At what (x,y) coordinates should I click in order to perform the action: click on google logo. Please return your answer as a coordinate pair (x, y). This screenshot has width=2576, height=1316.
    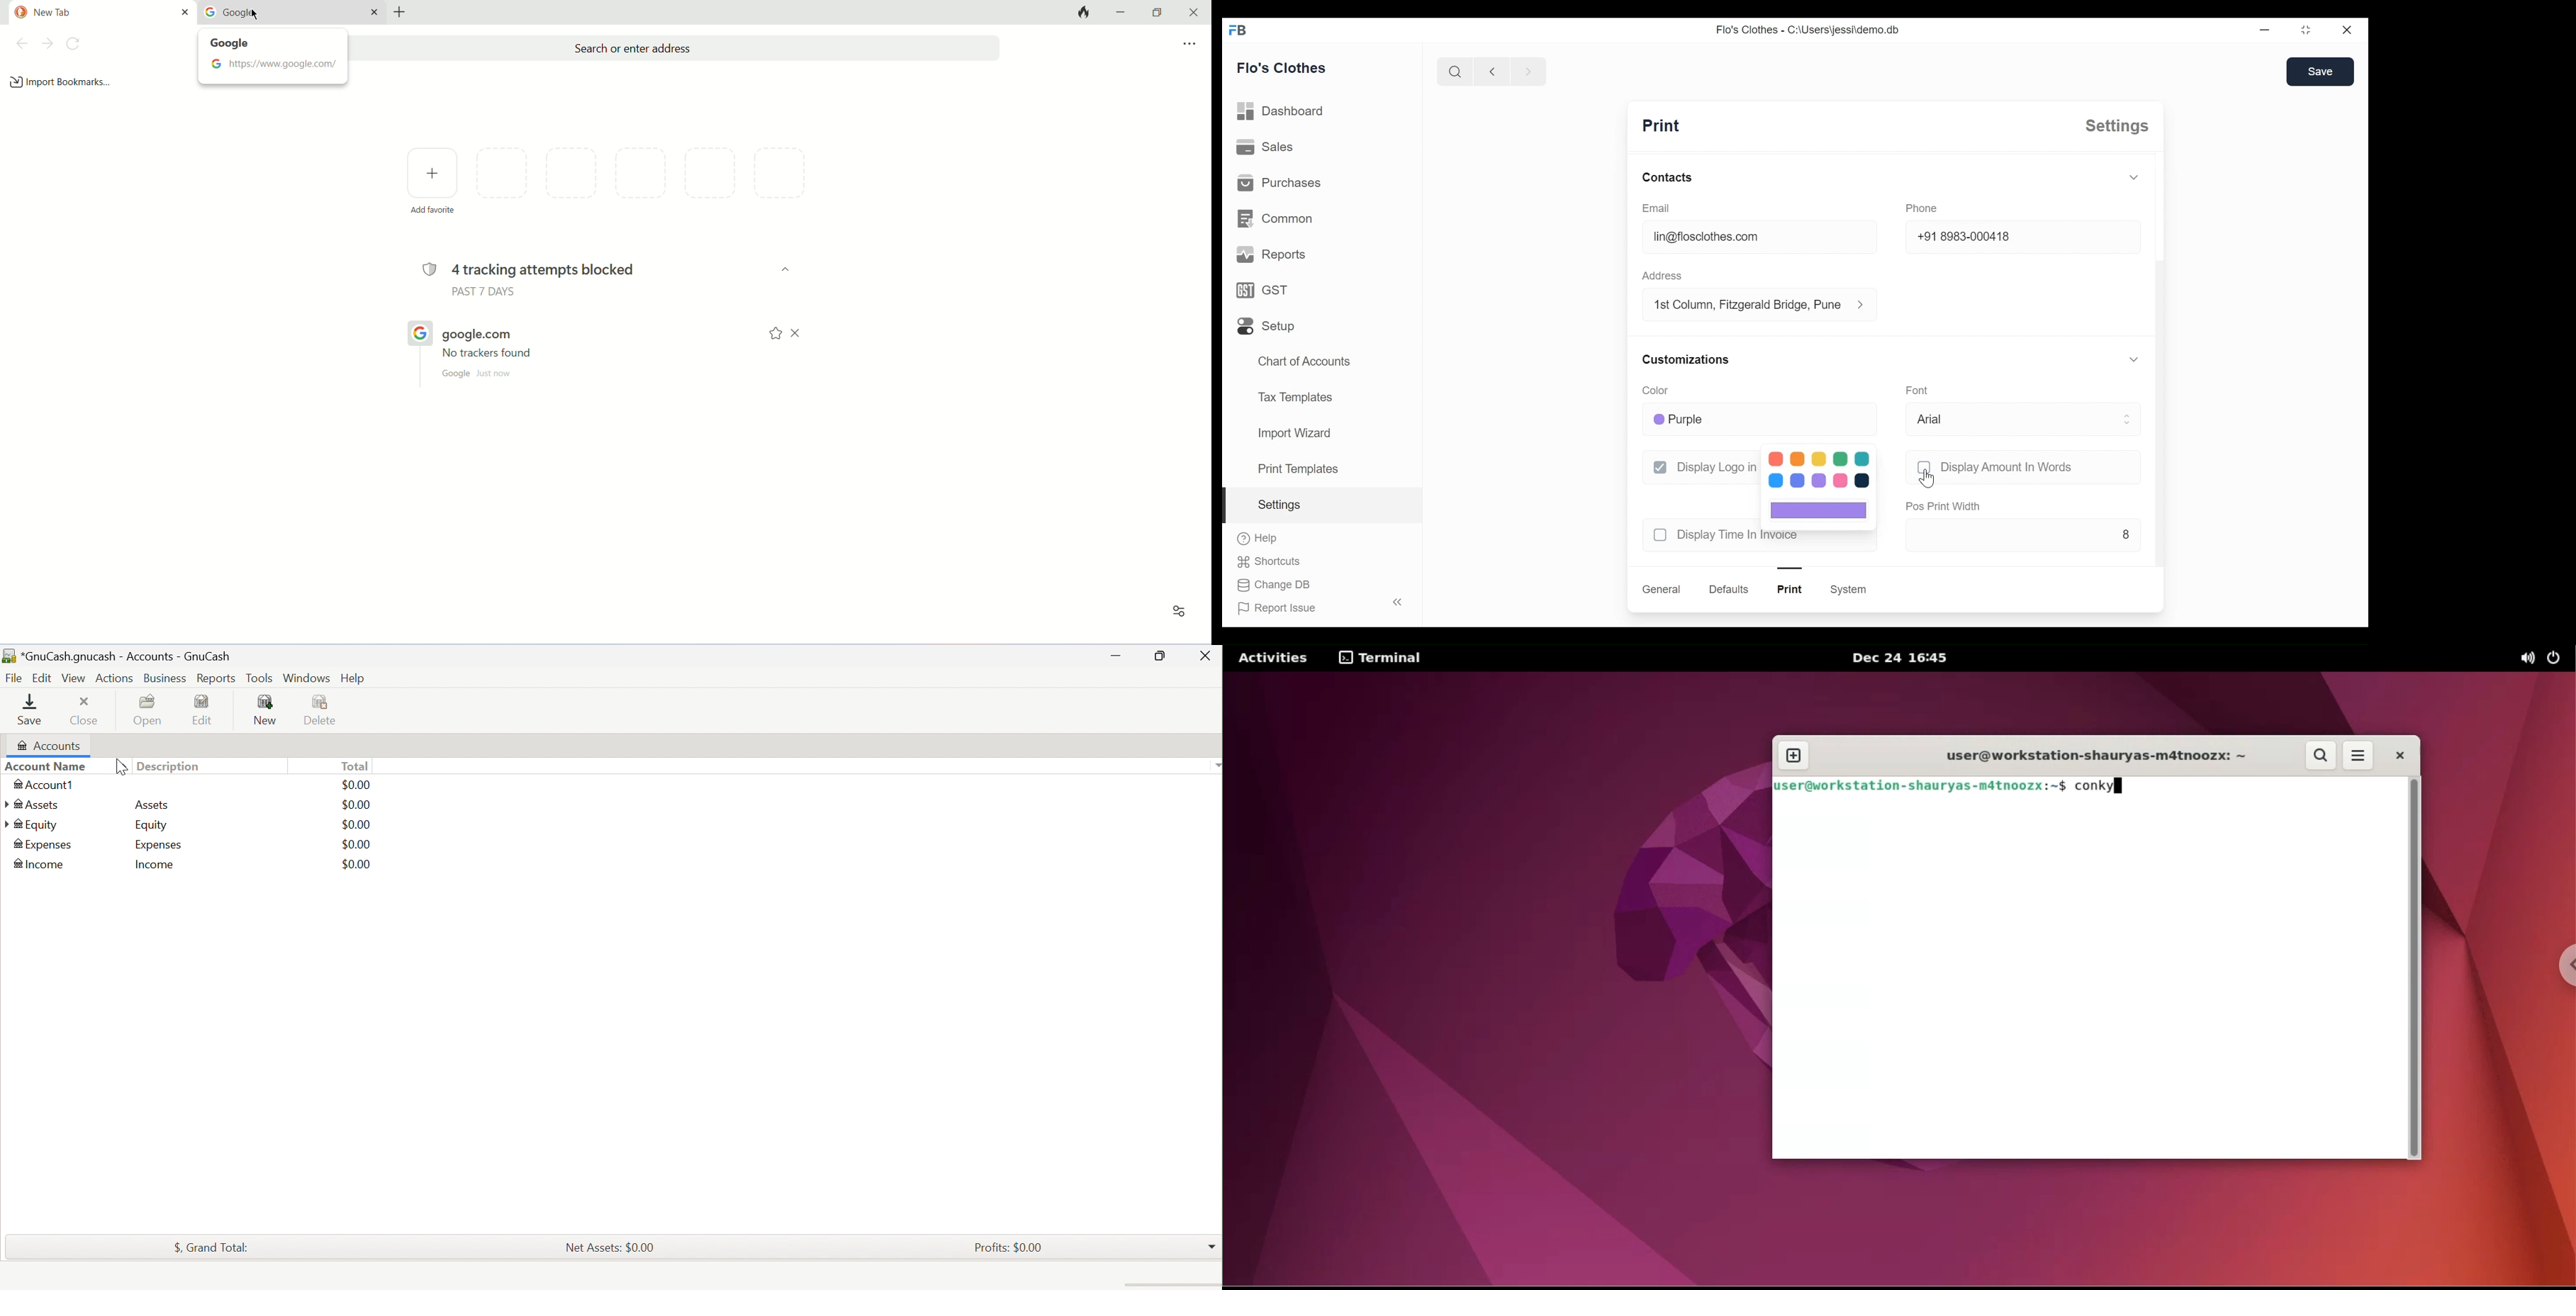
    Looking at the image, I should click on (218, 64).